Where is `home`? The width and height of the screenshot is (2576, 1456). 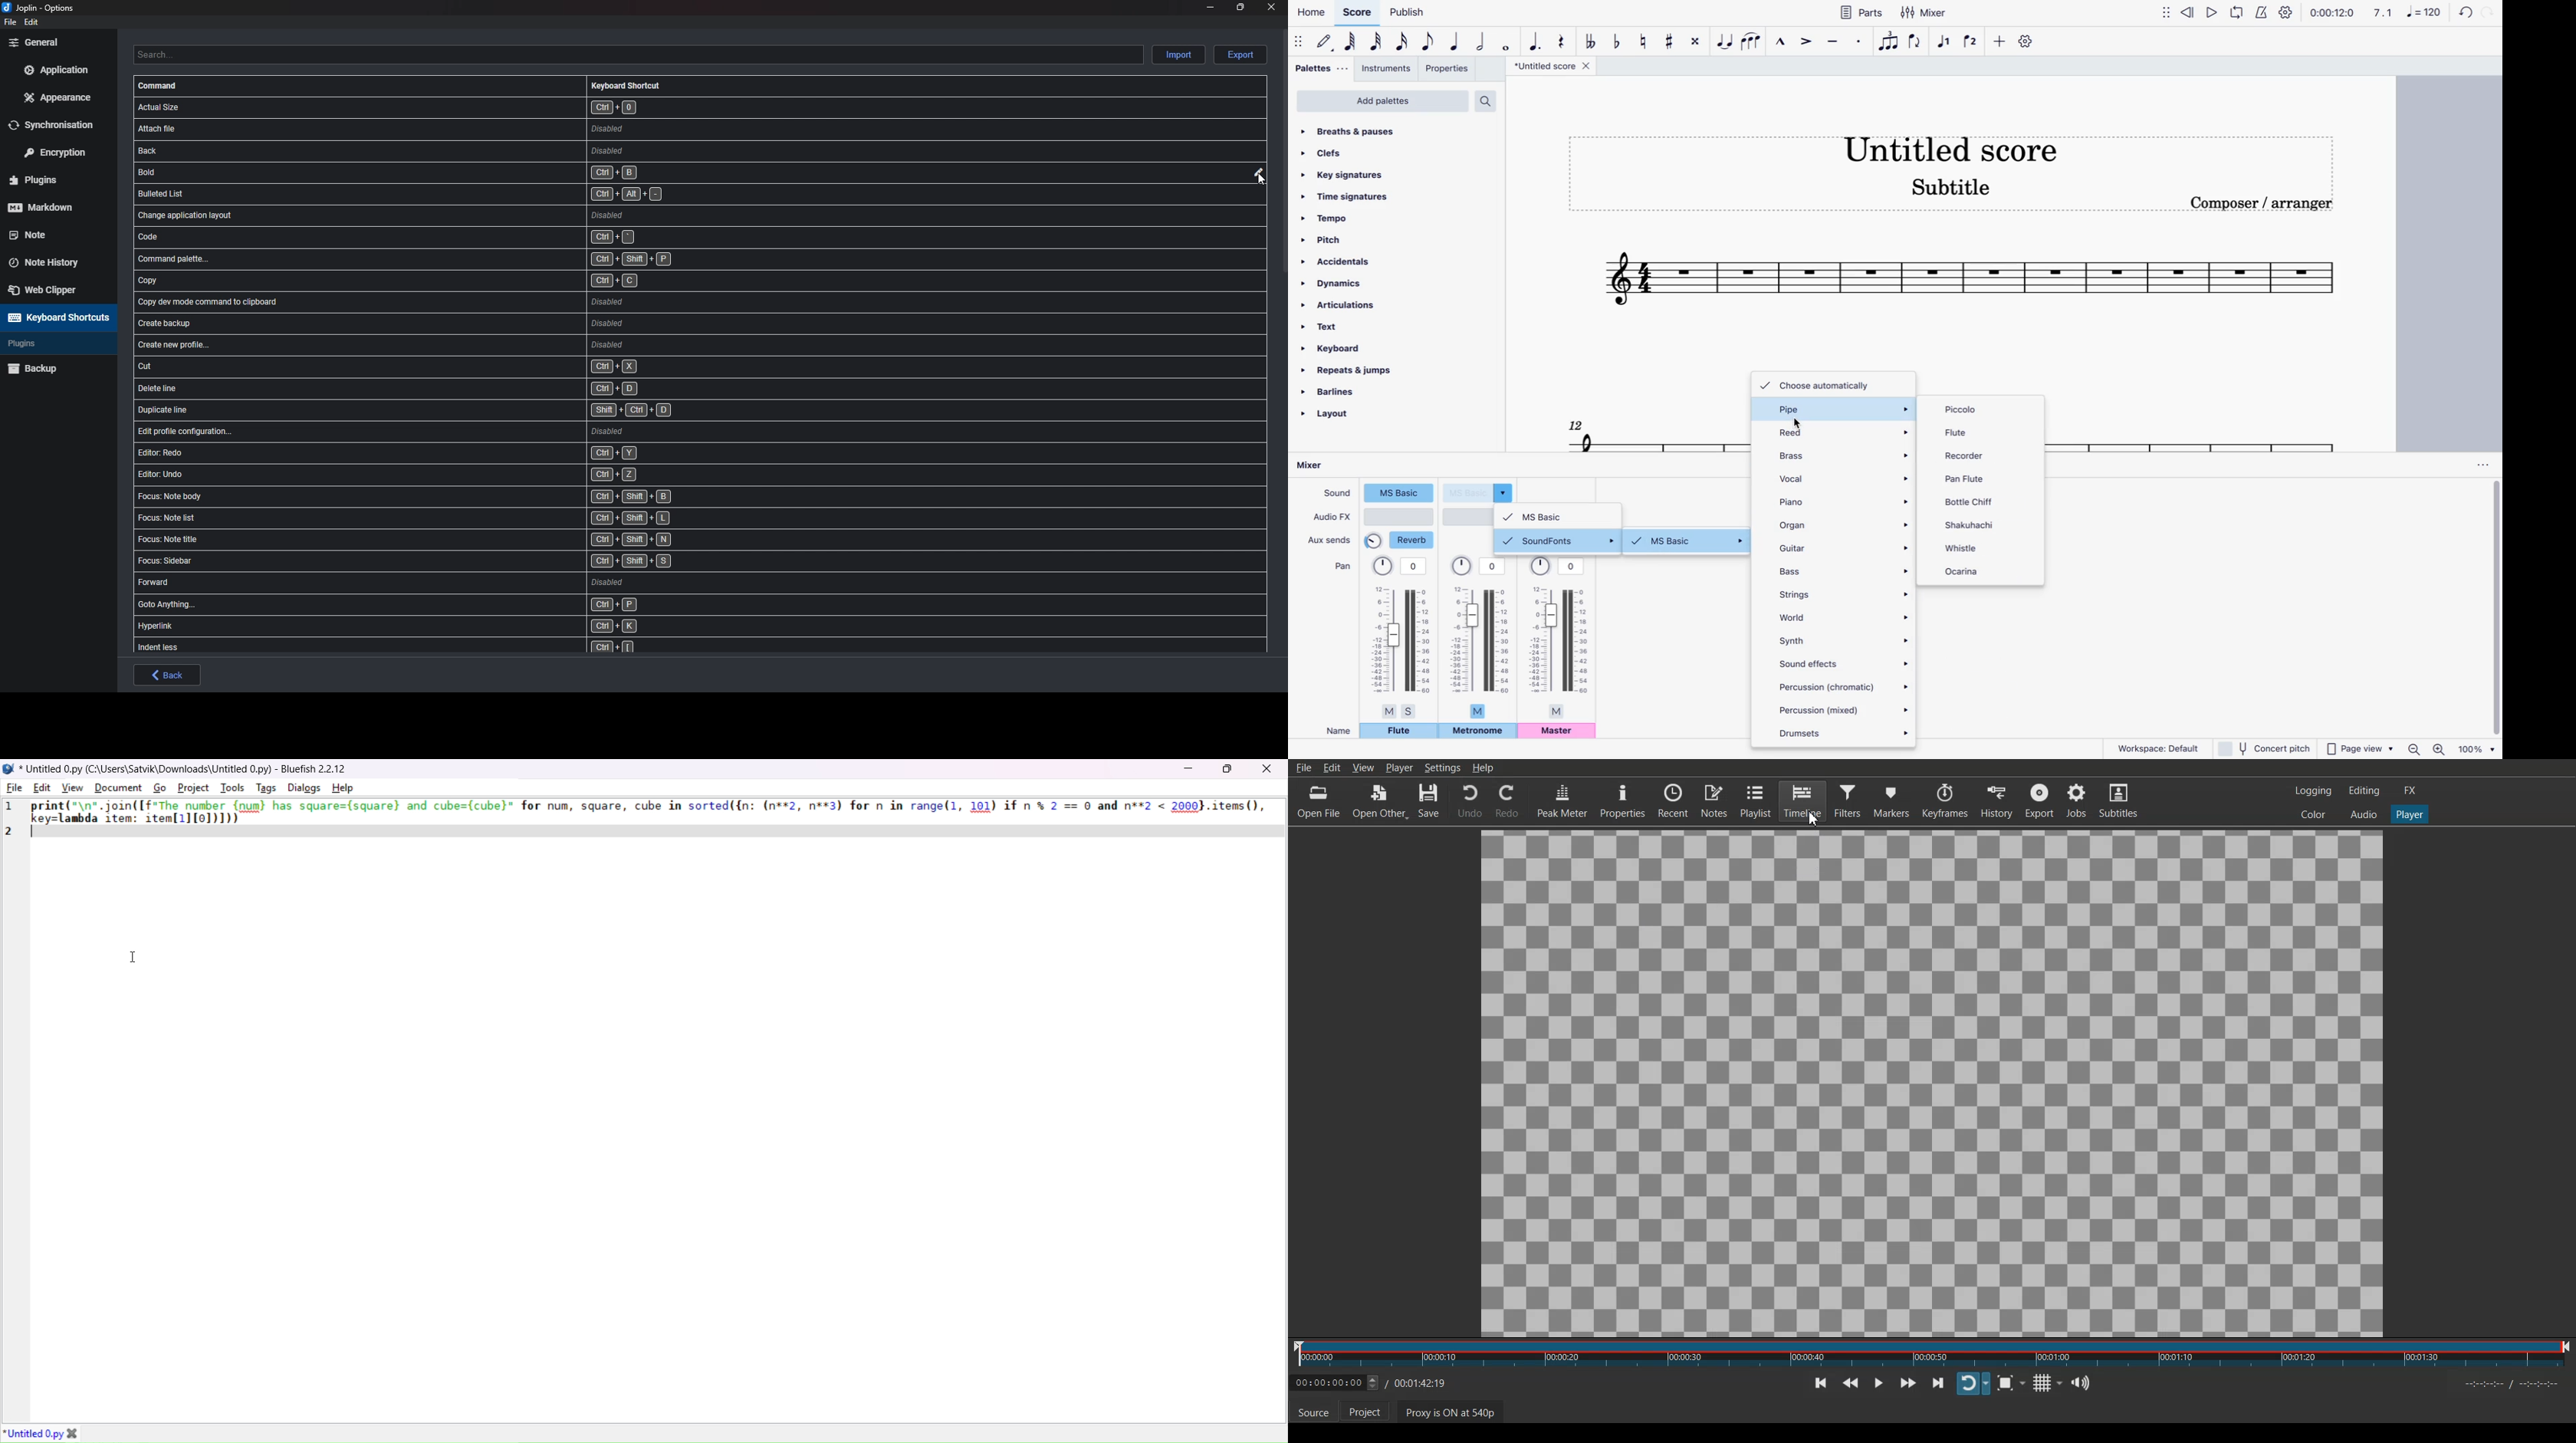
home is located at coordinates (1311, 15).